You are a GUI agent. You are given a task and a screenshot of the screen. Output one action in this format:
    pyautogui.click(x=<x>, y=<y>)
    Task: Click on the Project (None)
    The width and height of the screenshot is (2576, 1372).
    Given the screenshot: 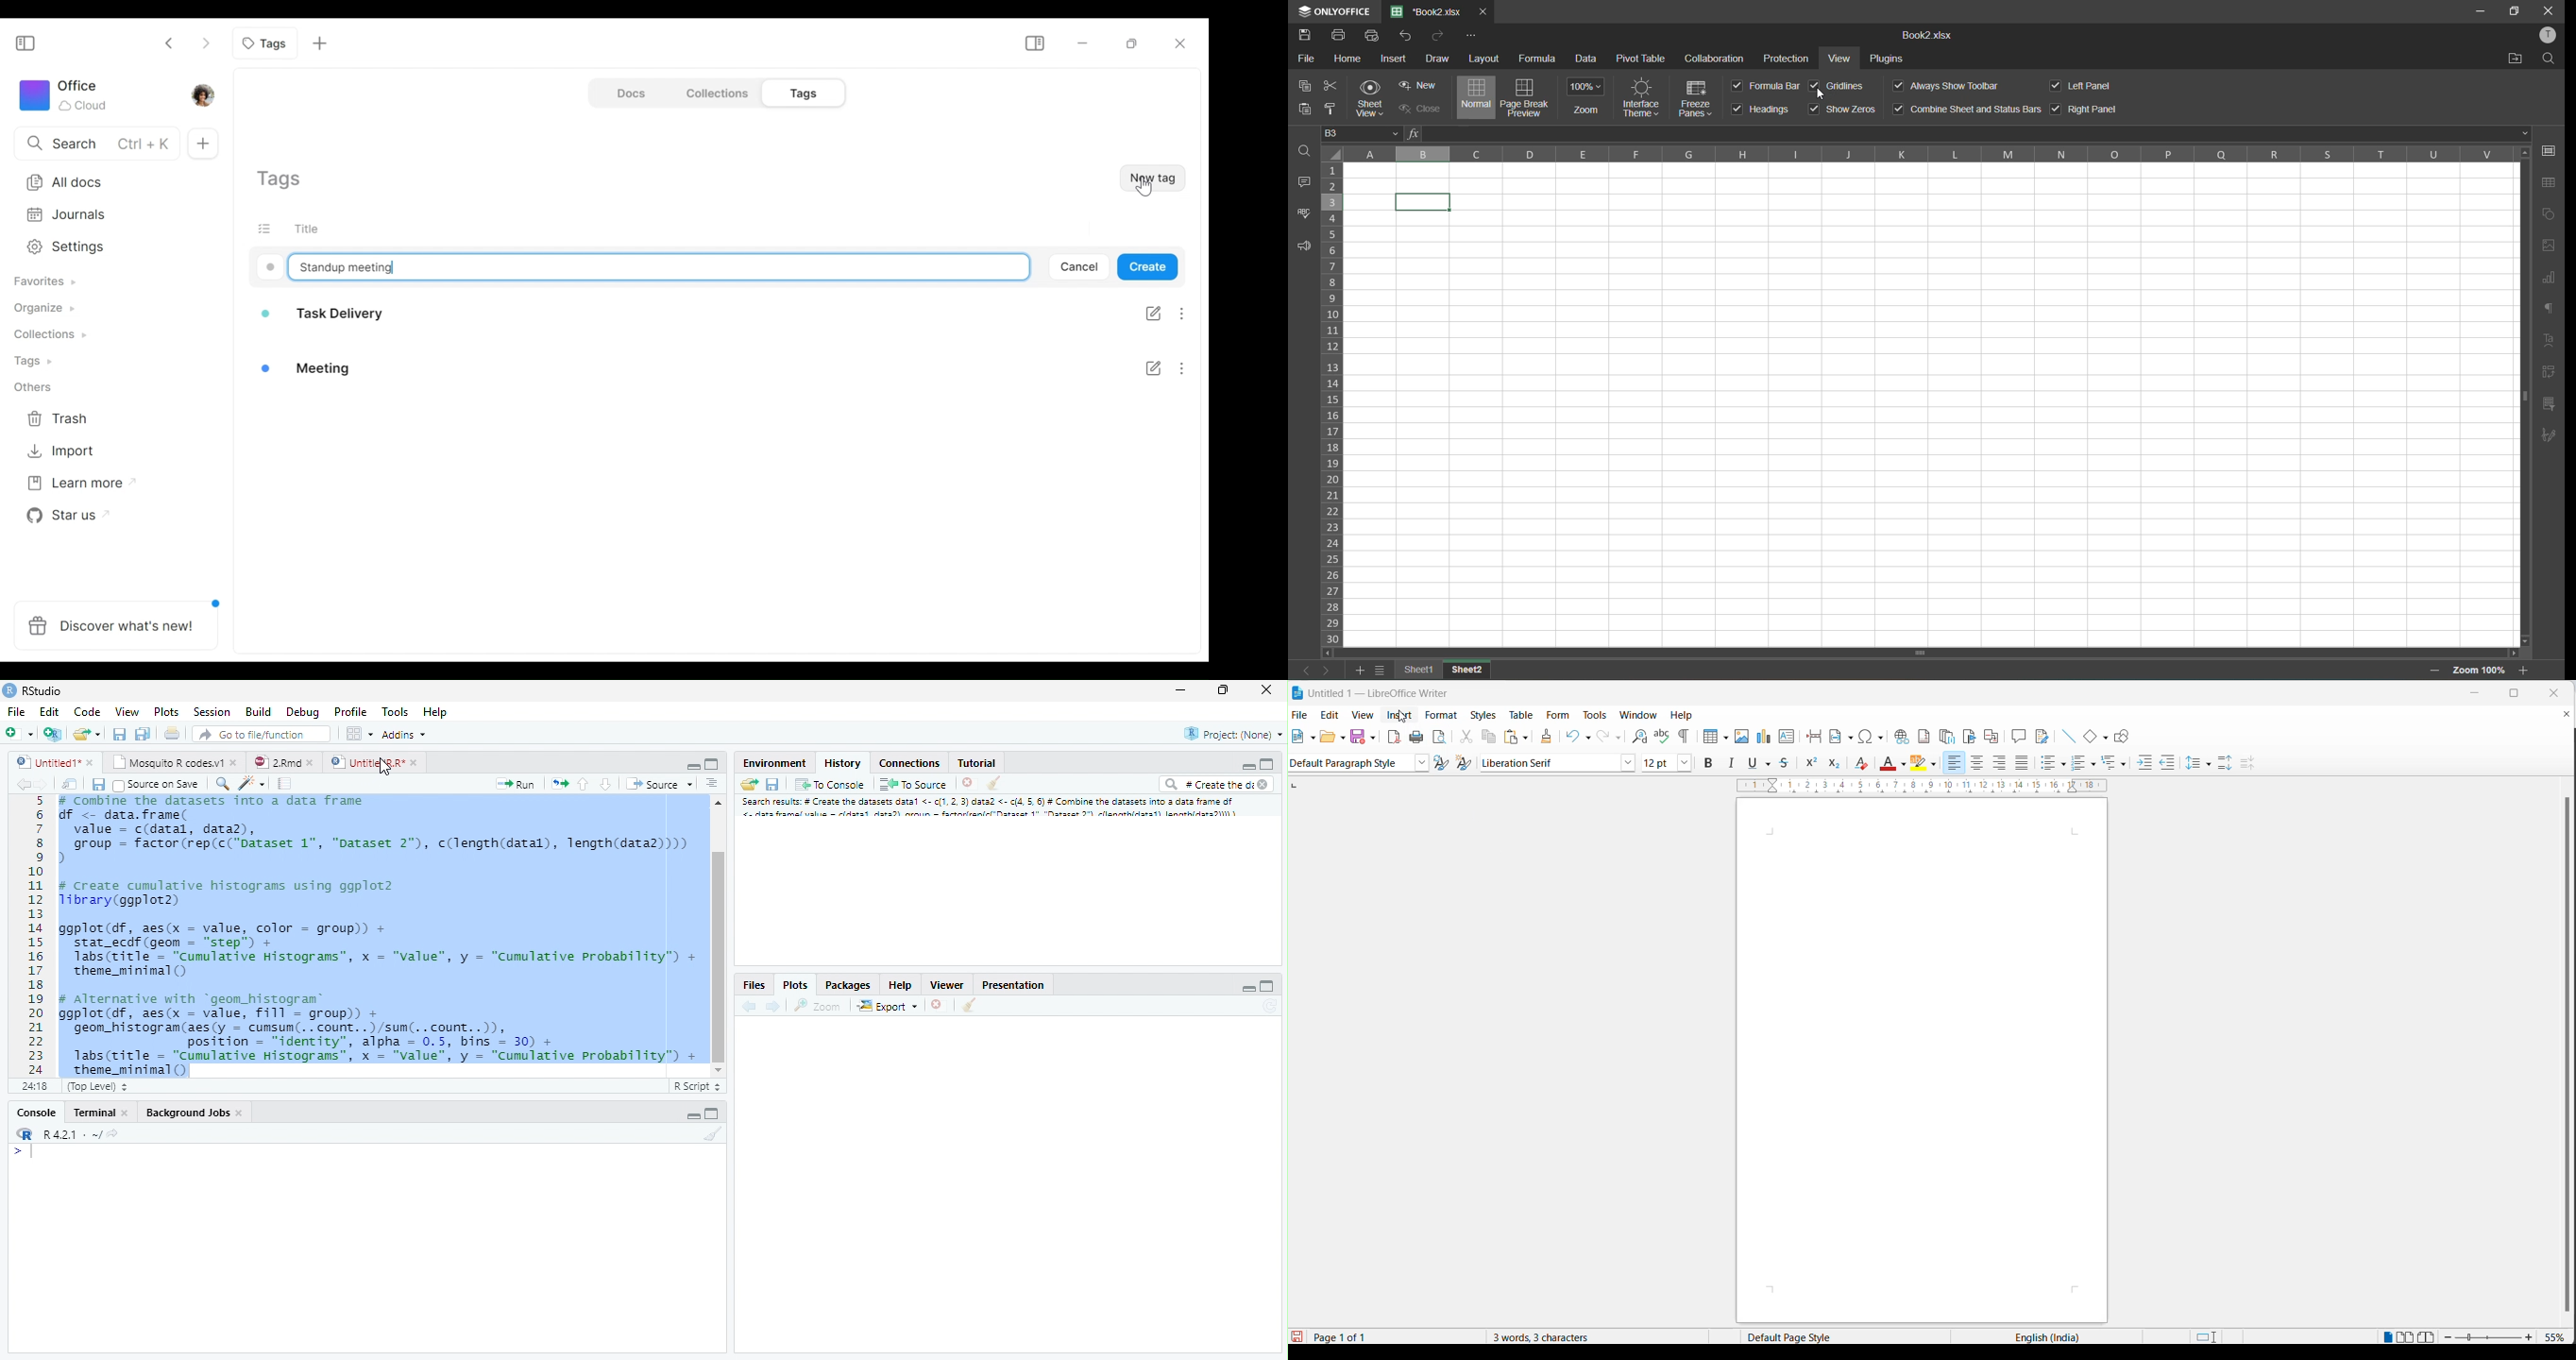 What is the action you would take?
    pyautogui.click(x=1235, y=734)
    